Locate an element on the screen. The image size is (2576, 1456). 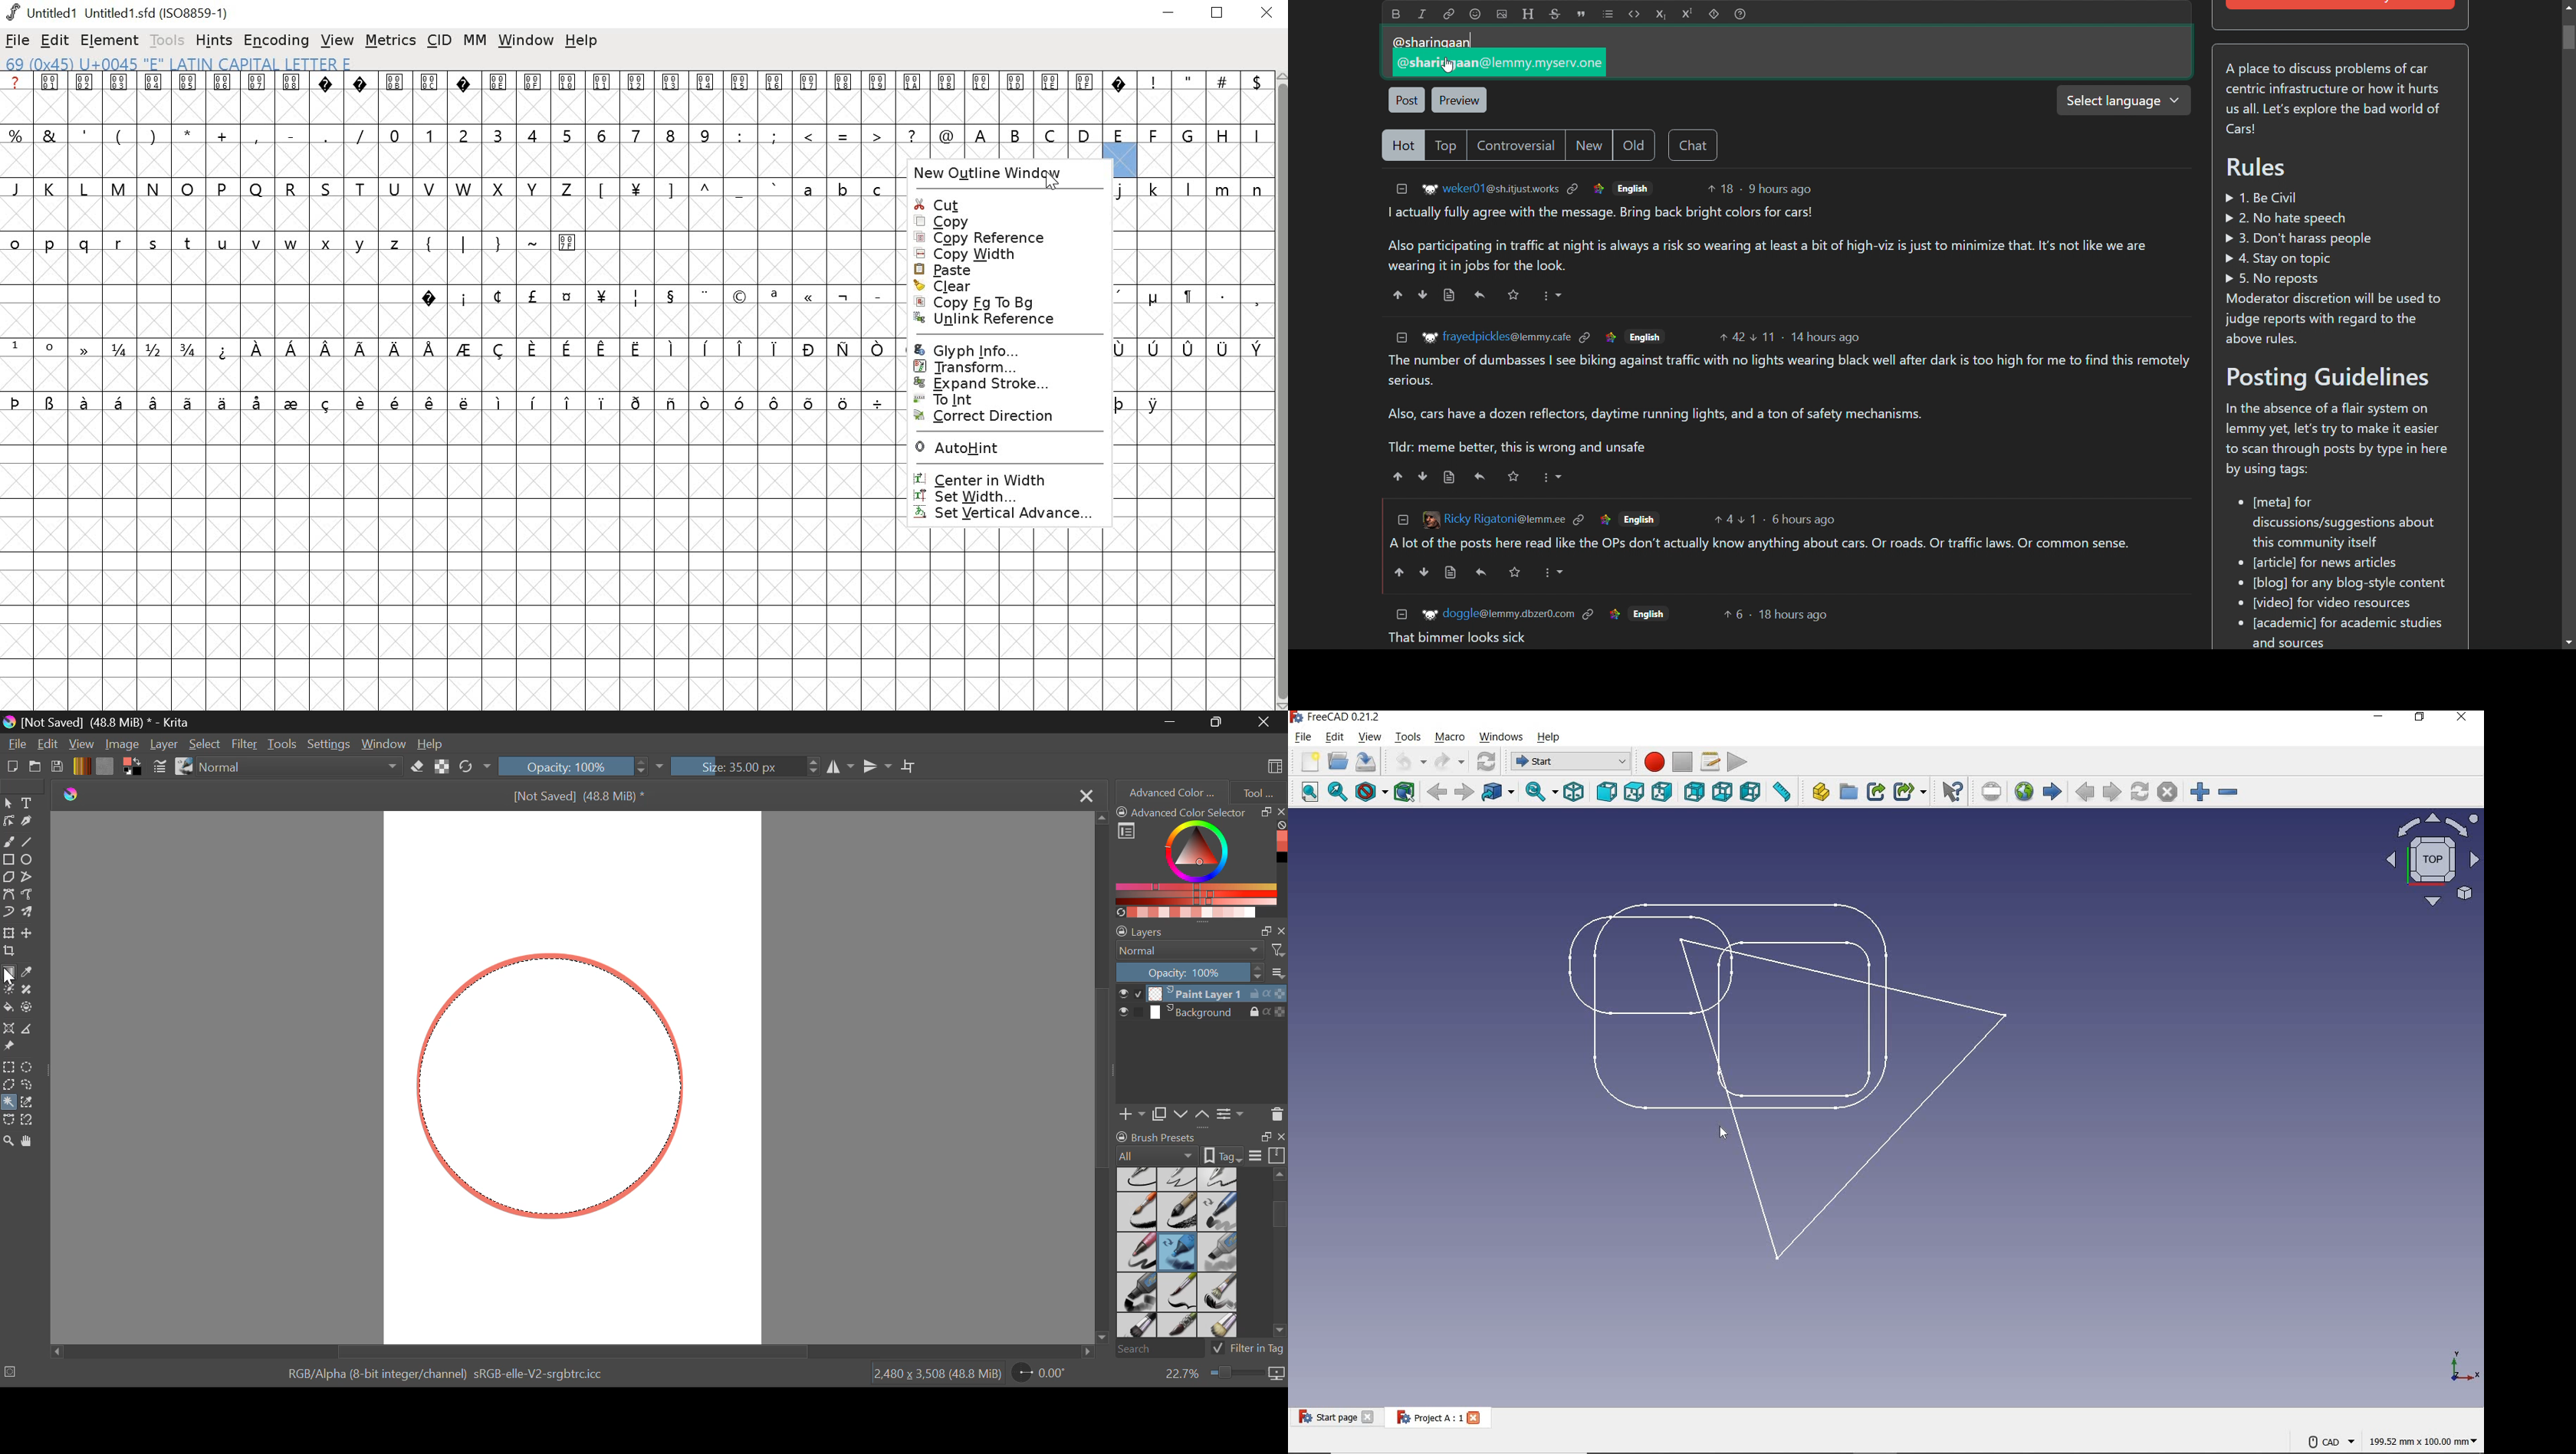
TOP is located at coordinates (1636, 792).